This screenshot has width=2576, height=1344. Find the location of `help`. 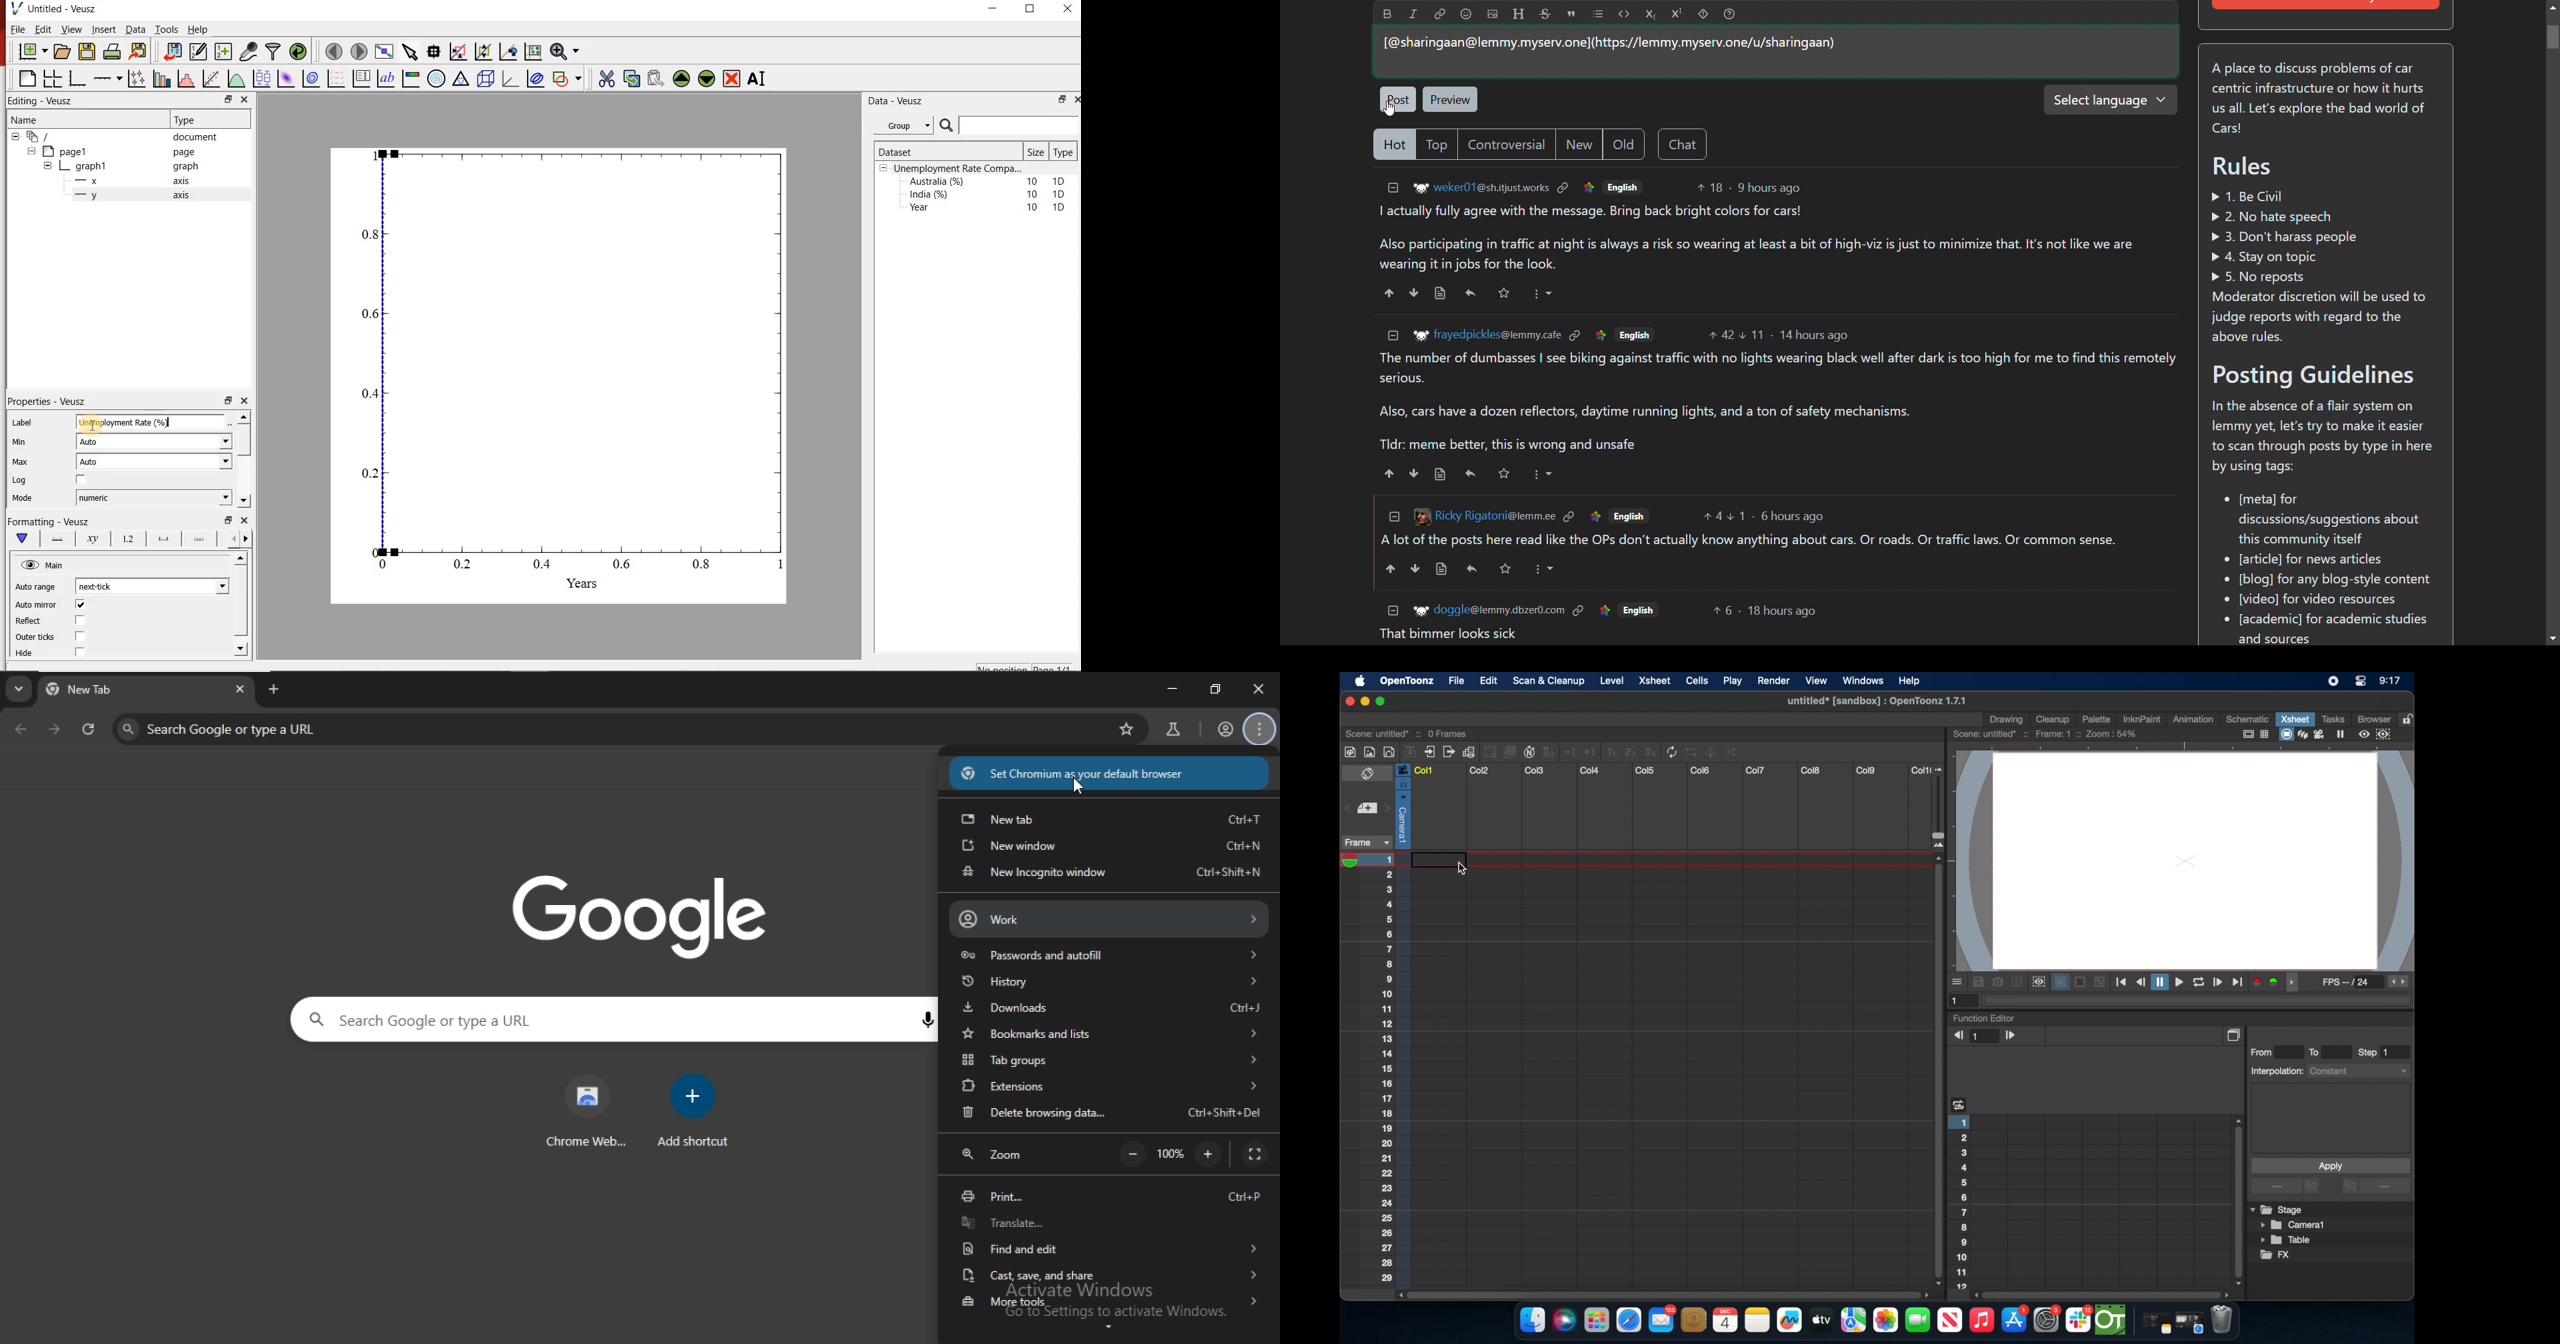

help is located at coordinates (1908, 679).